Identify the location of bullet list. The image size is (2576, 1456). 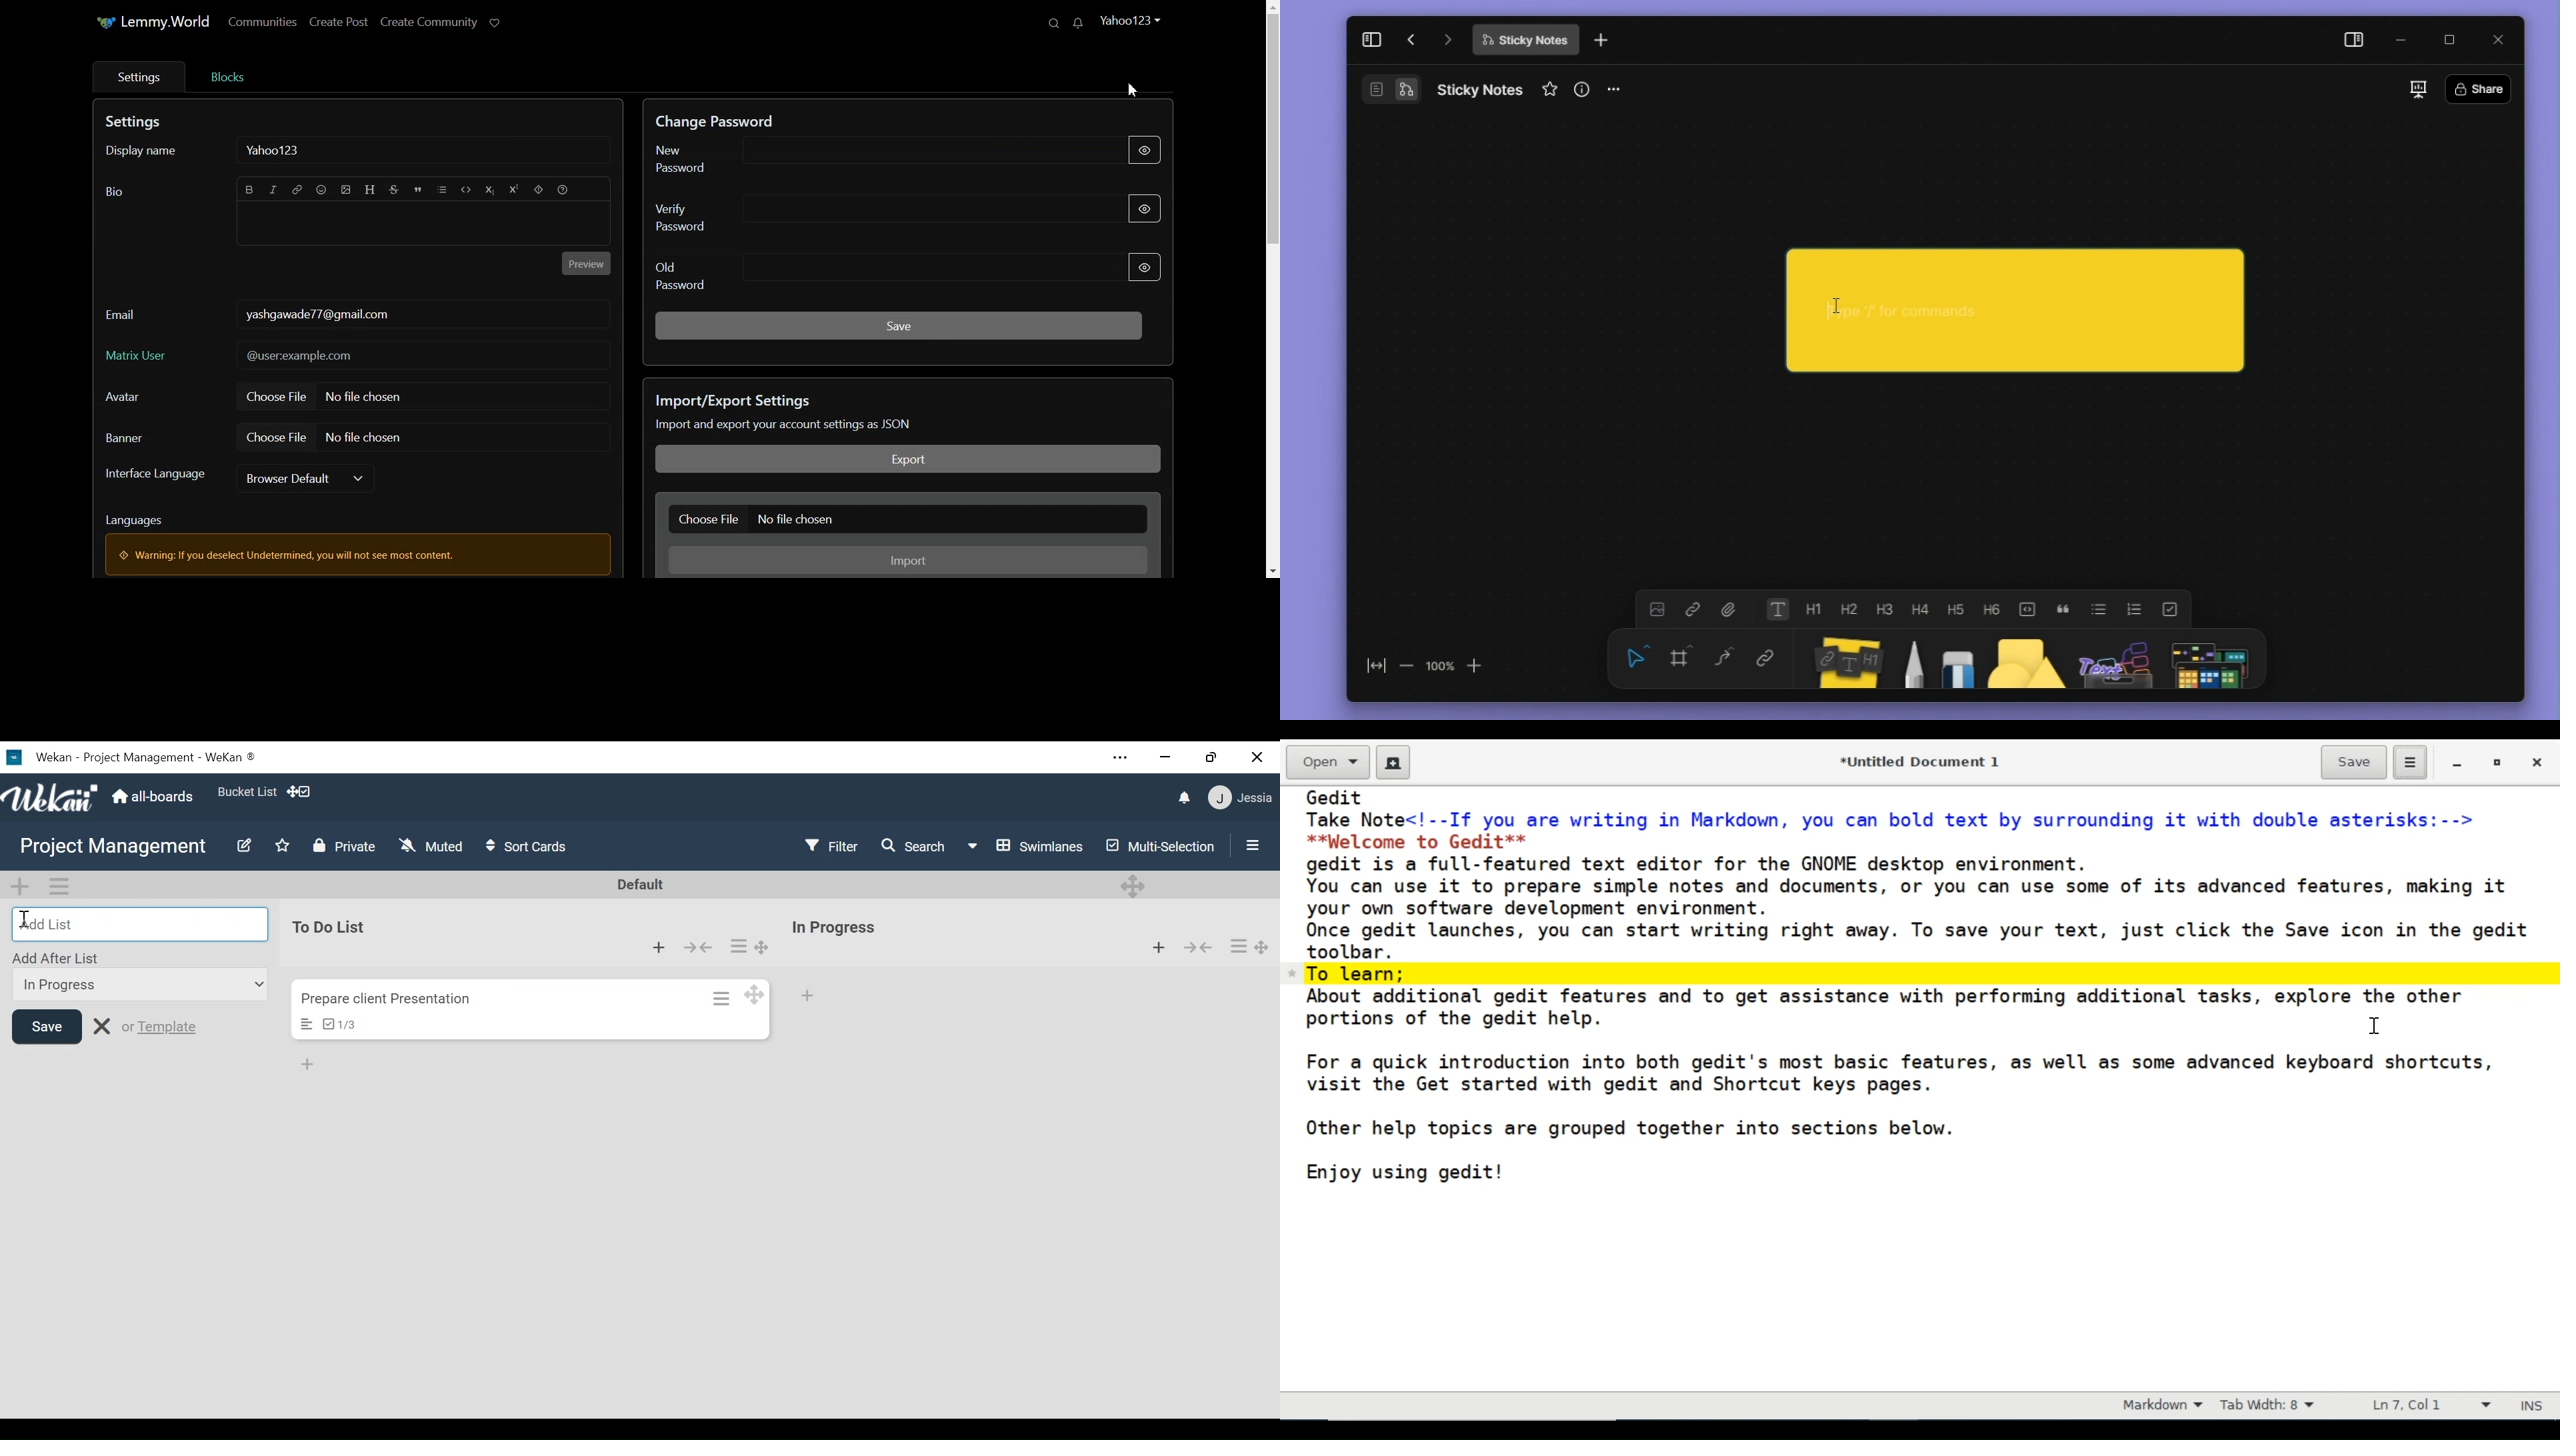
(2102, 611).